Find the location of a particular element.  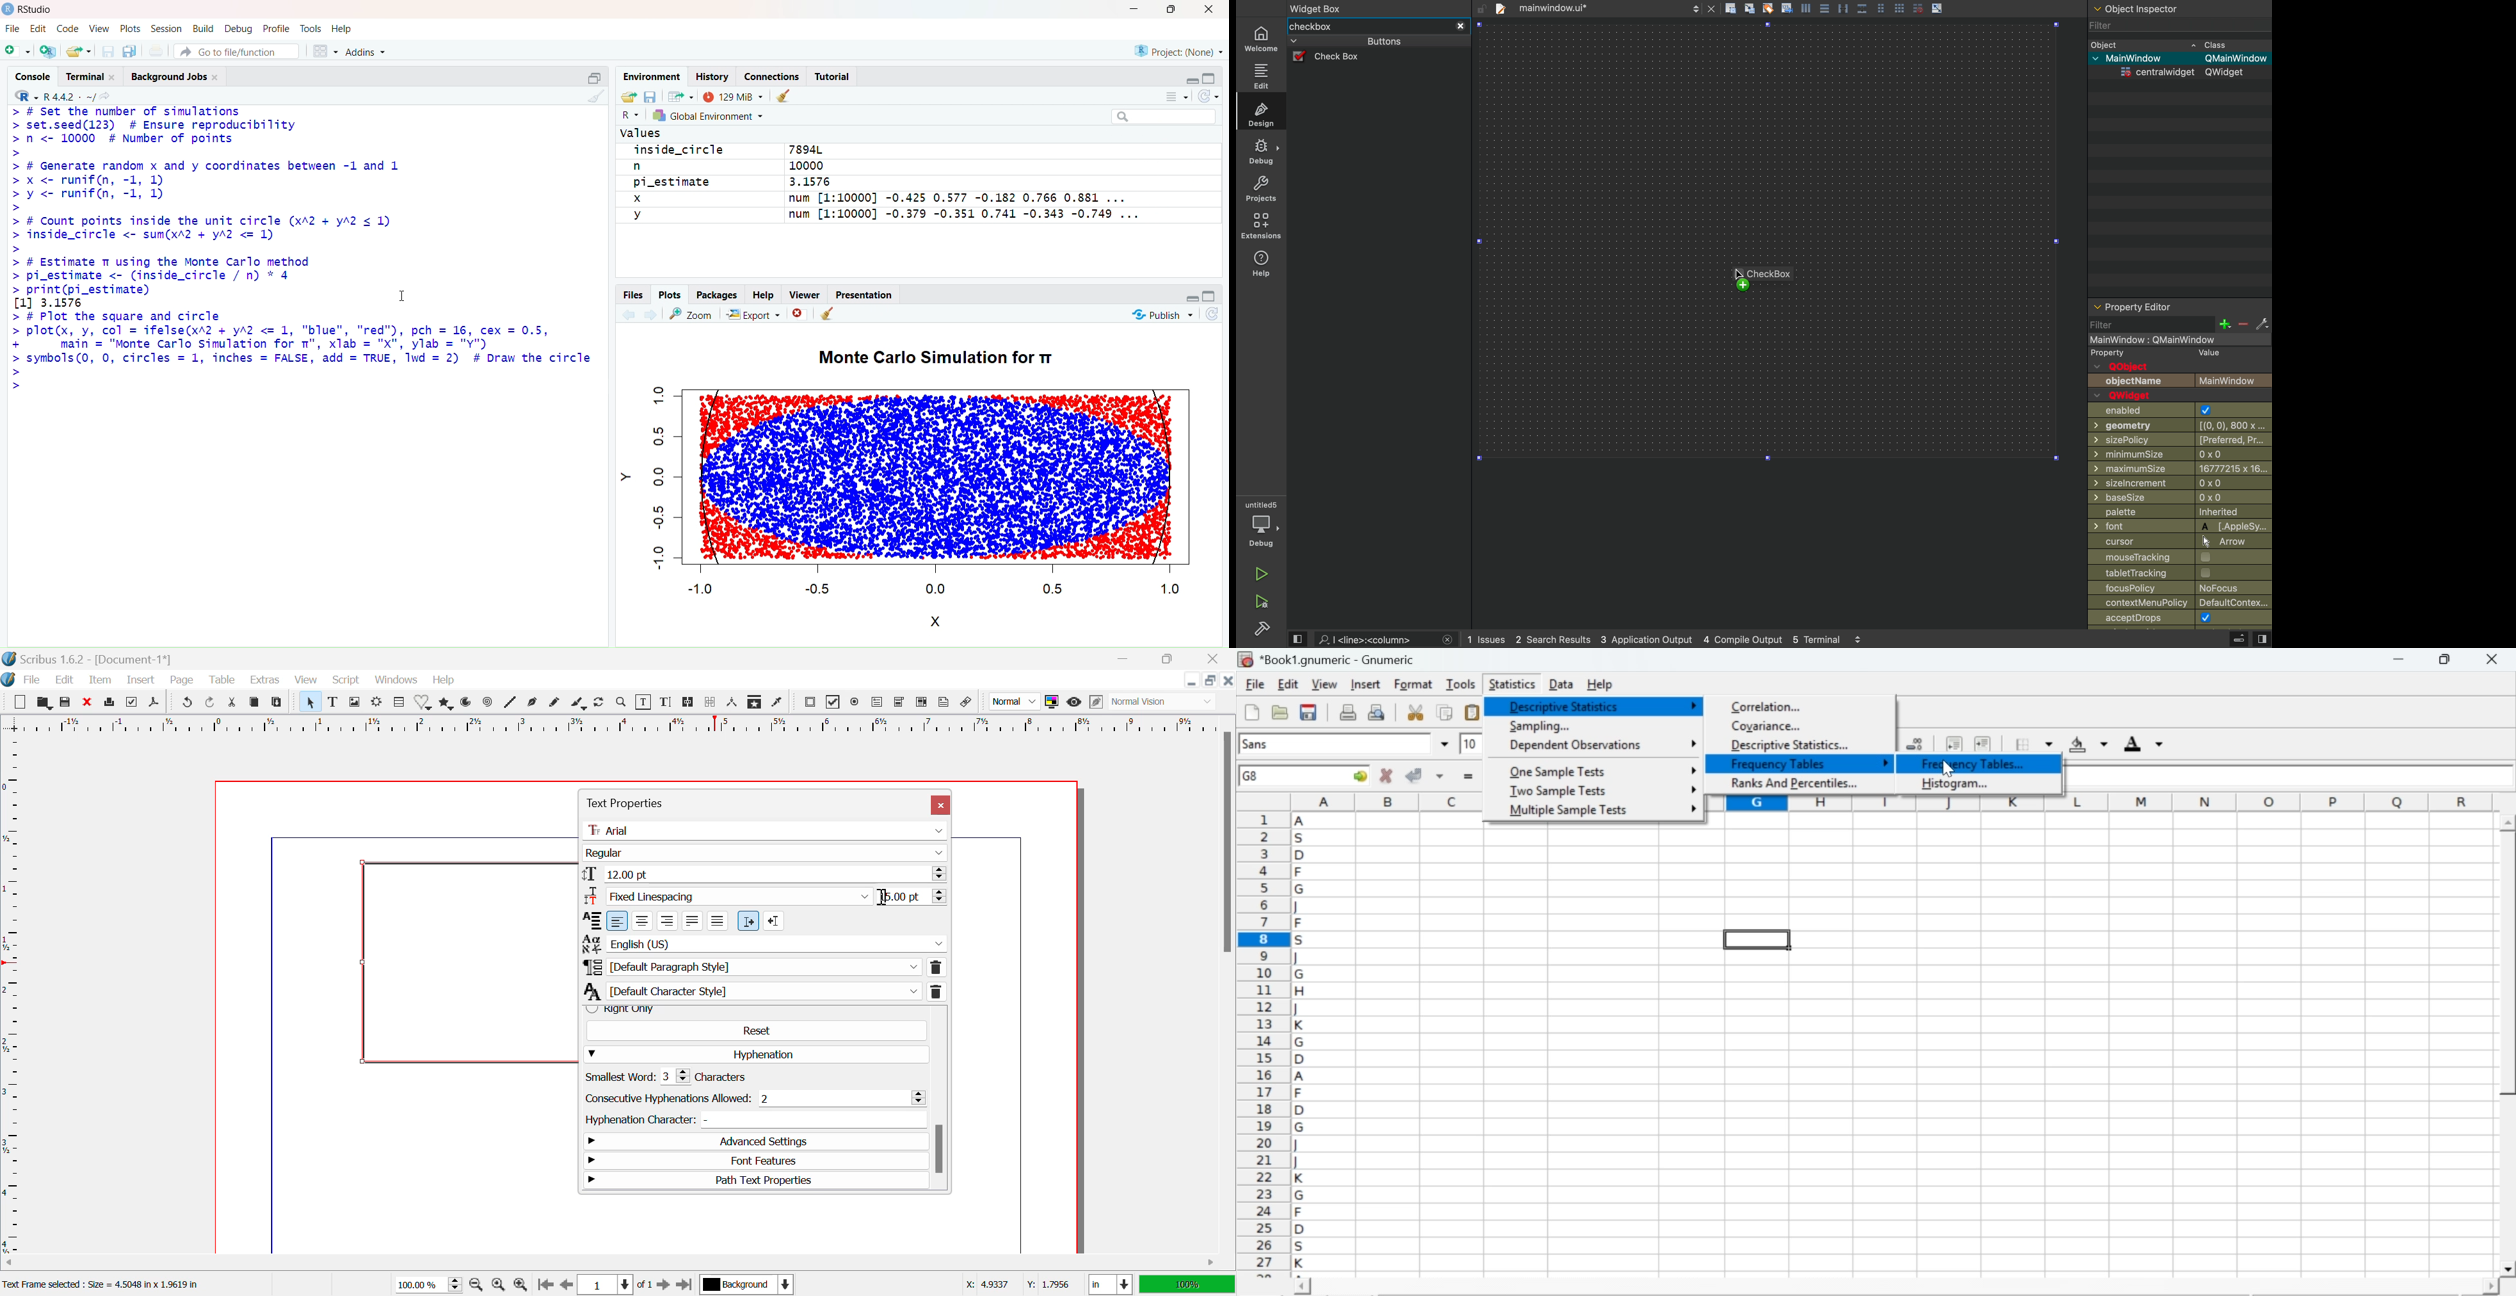

widget box is located at coordinates (1368, 26).